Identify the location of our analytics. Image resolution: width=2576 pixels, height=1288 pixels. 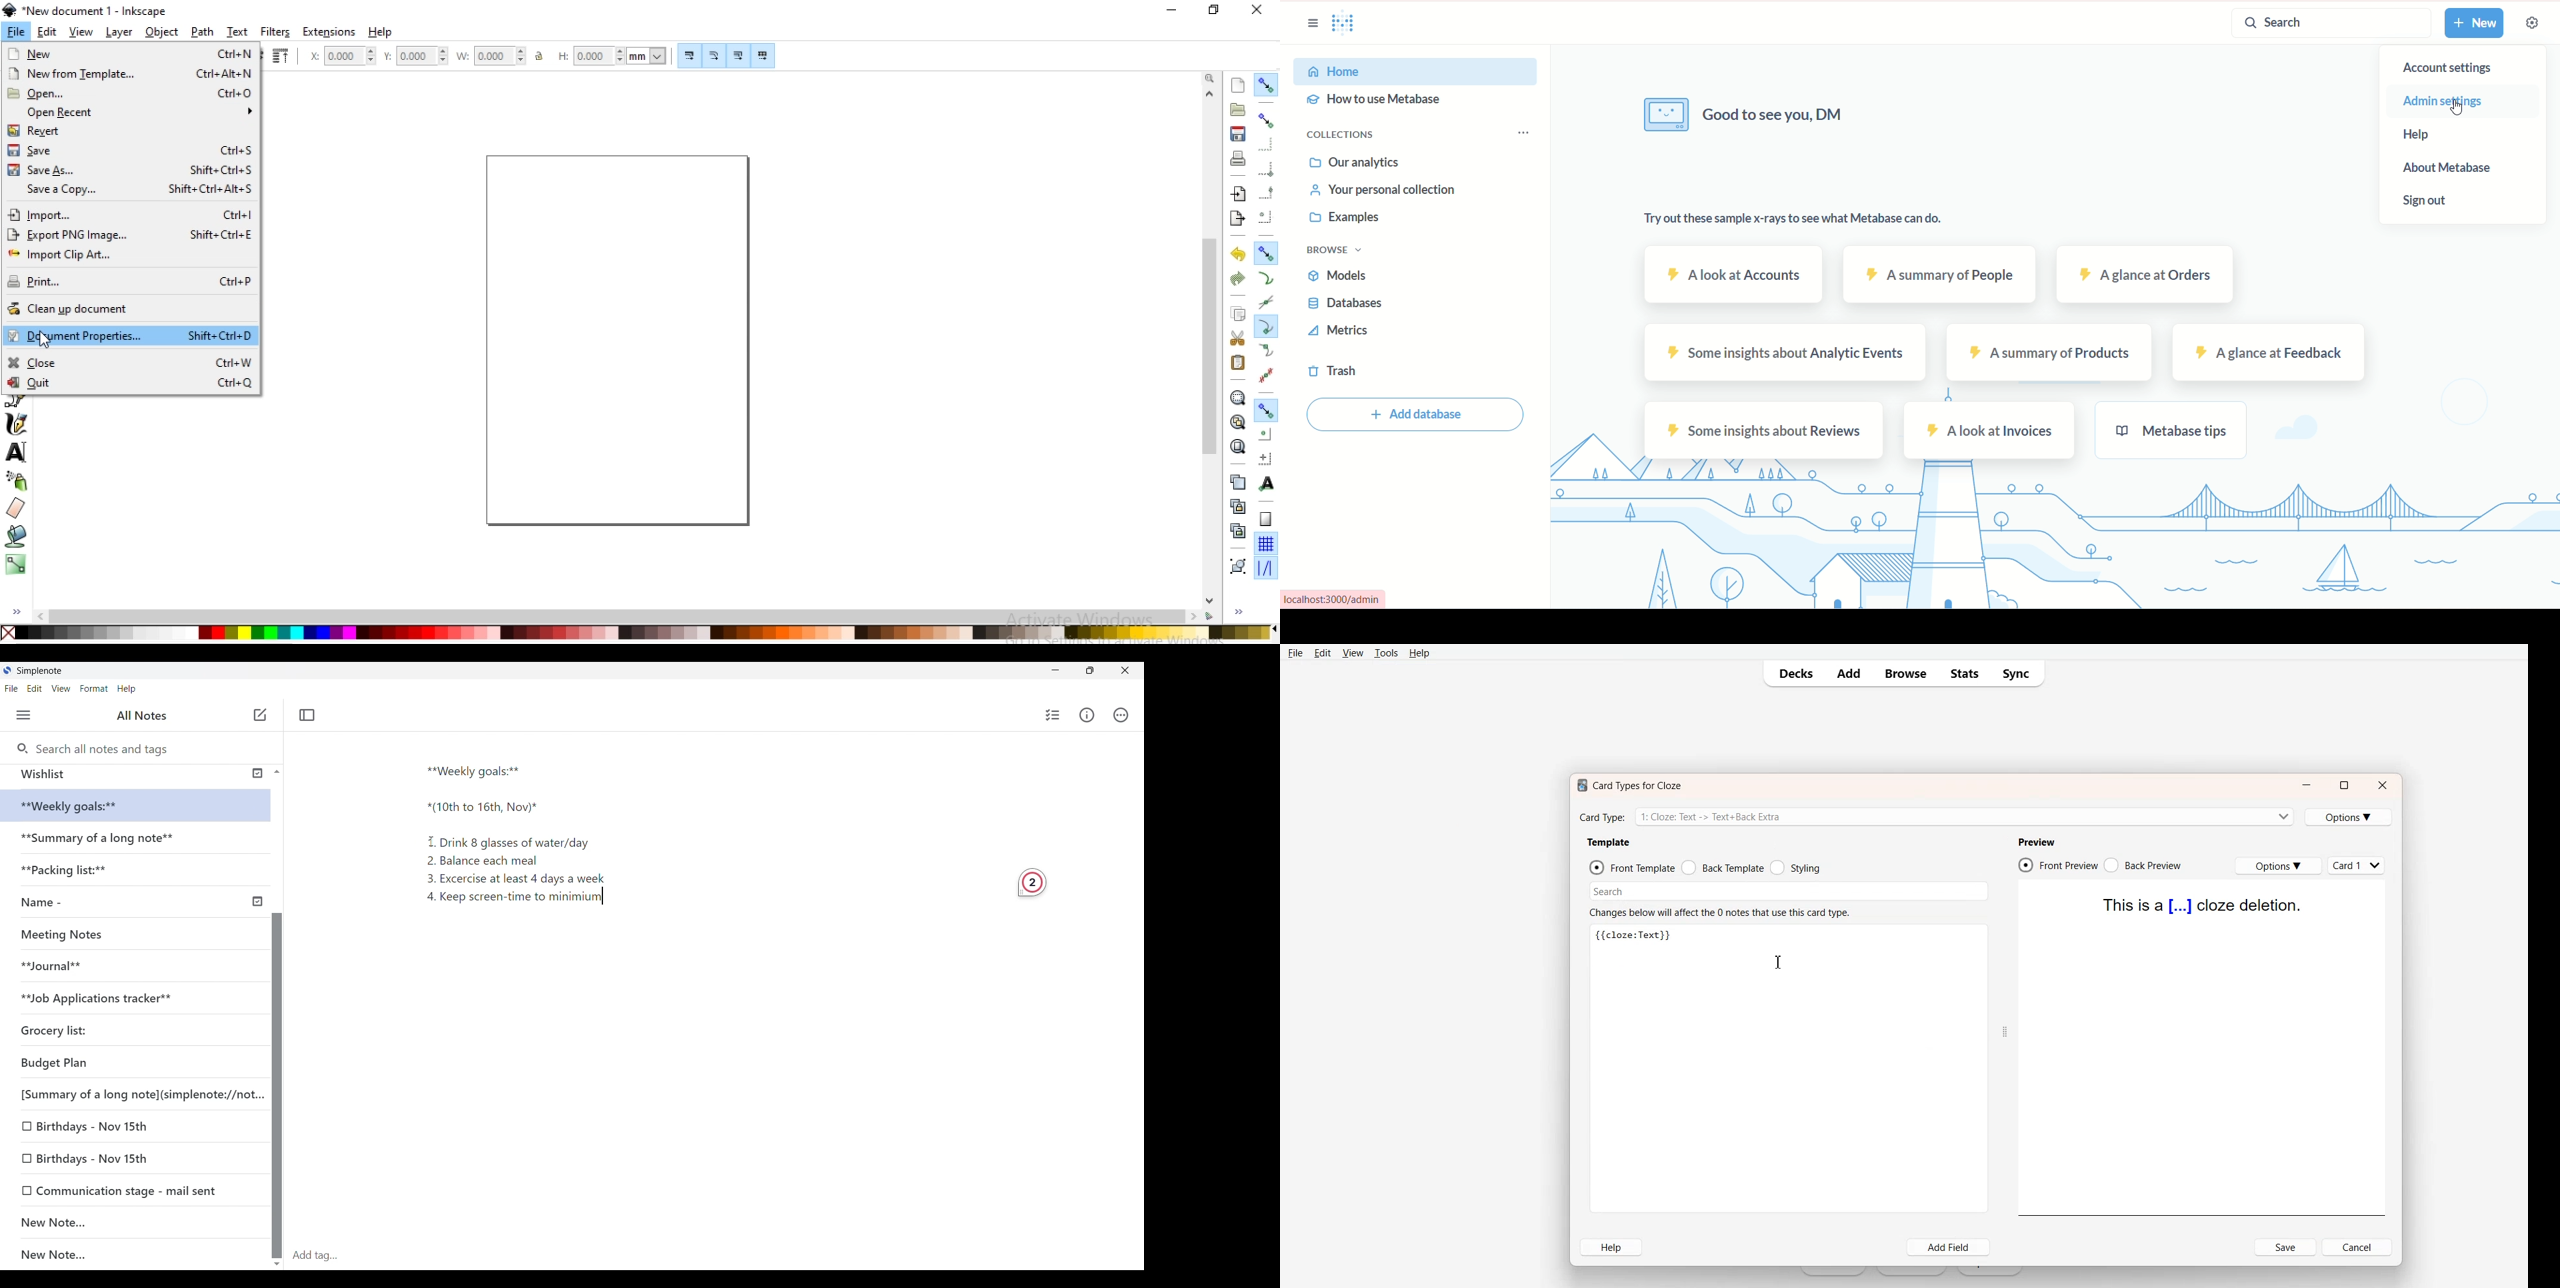
(1359, 163).